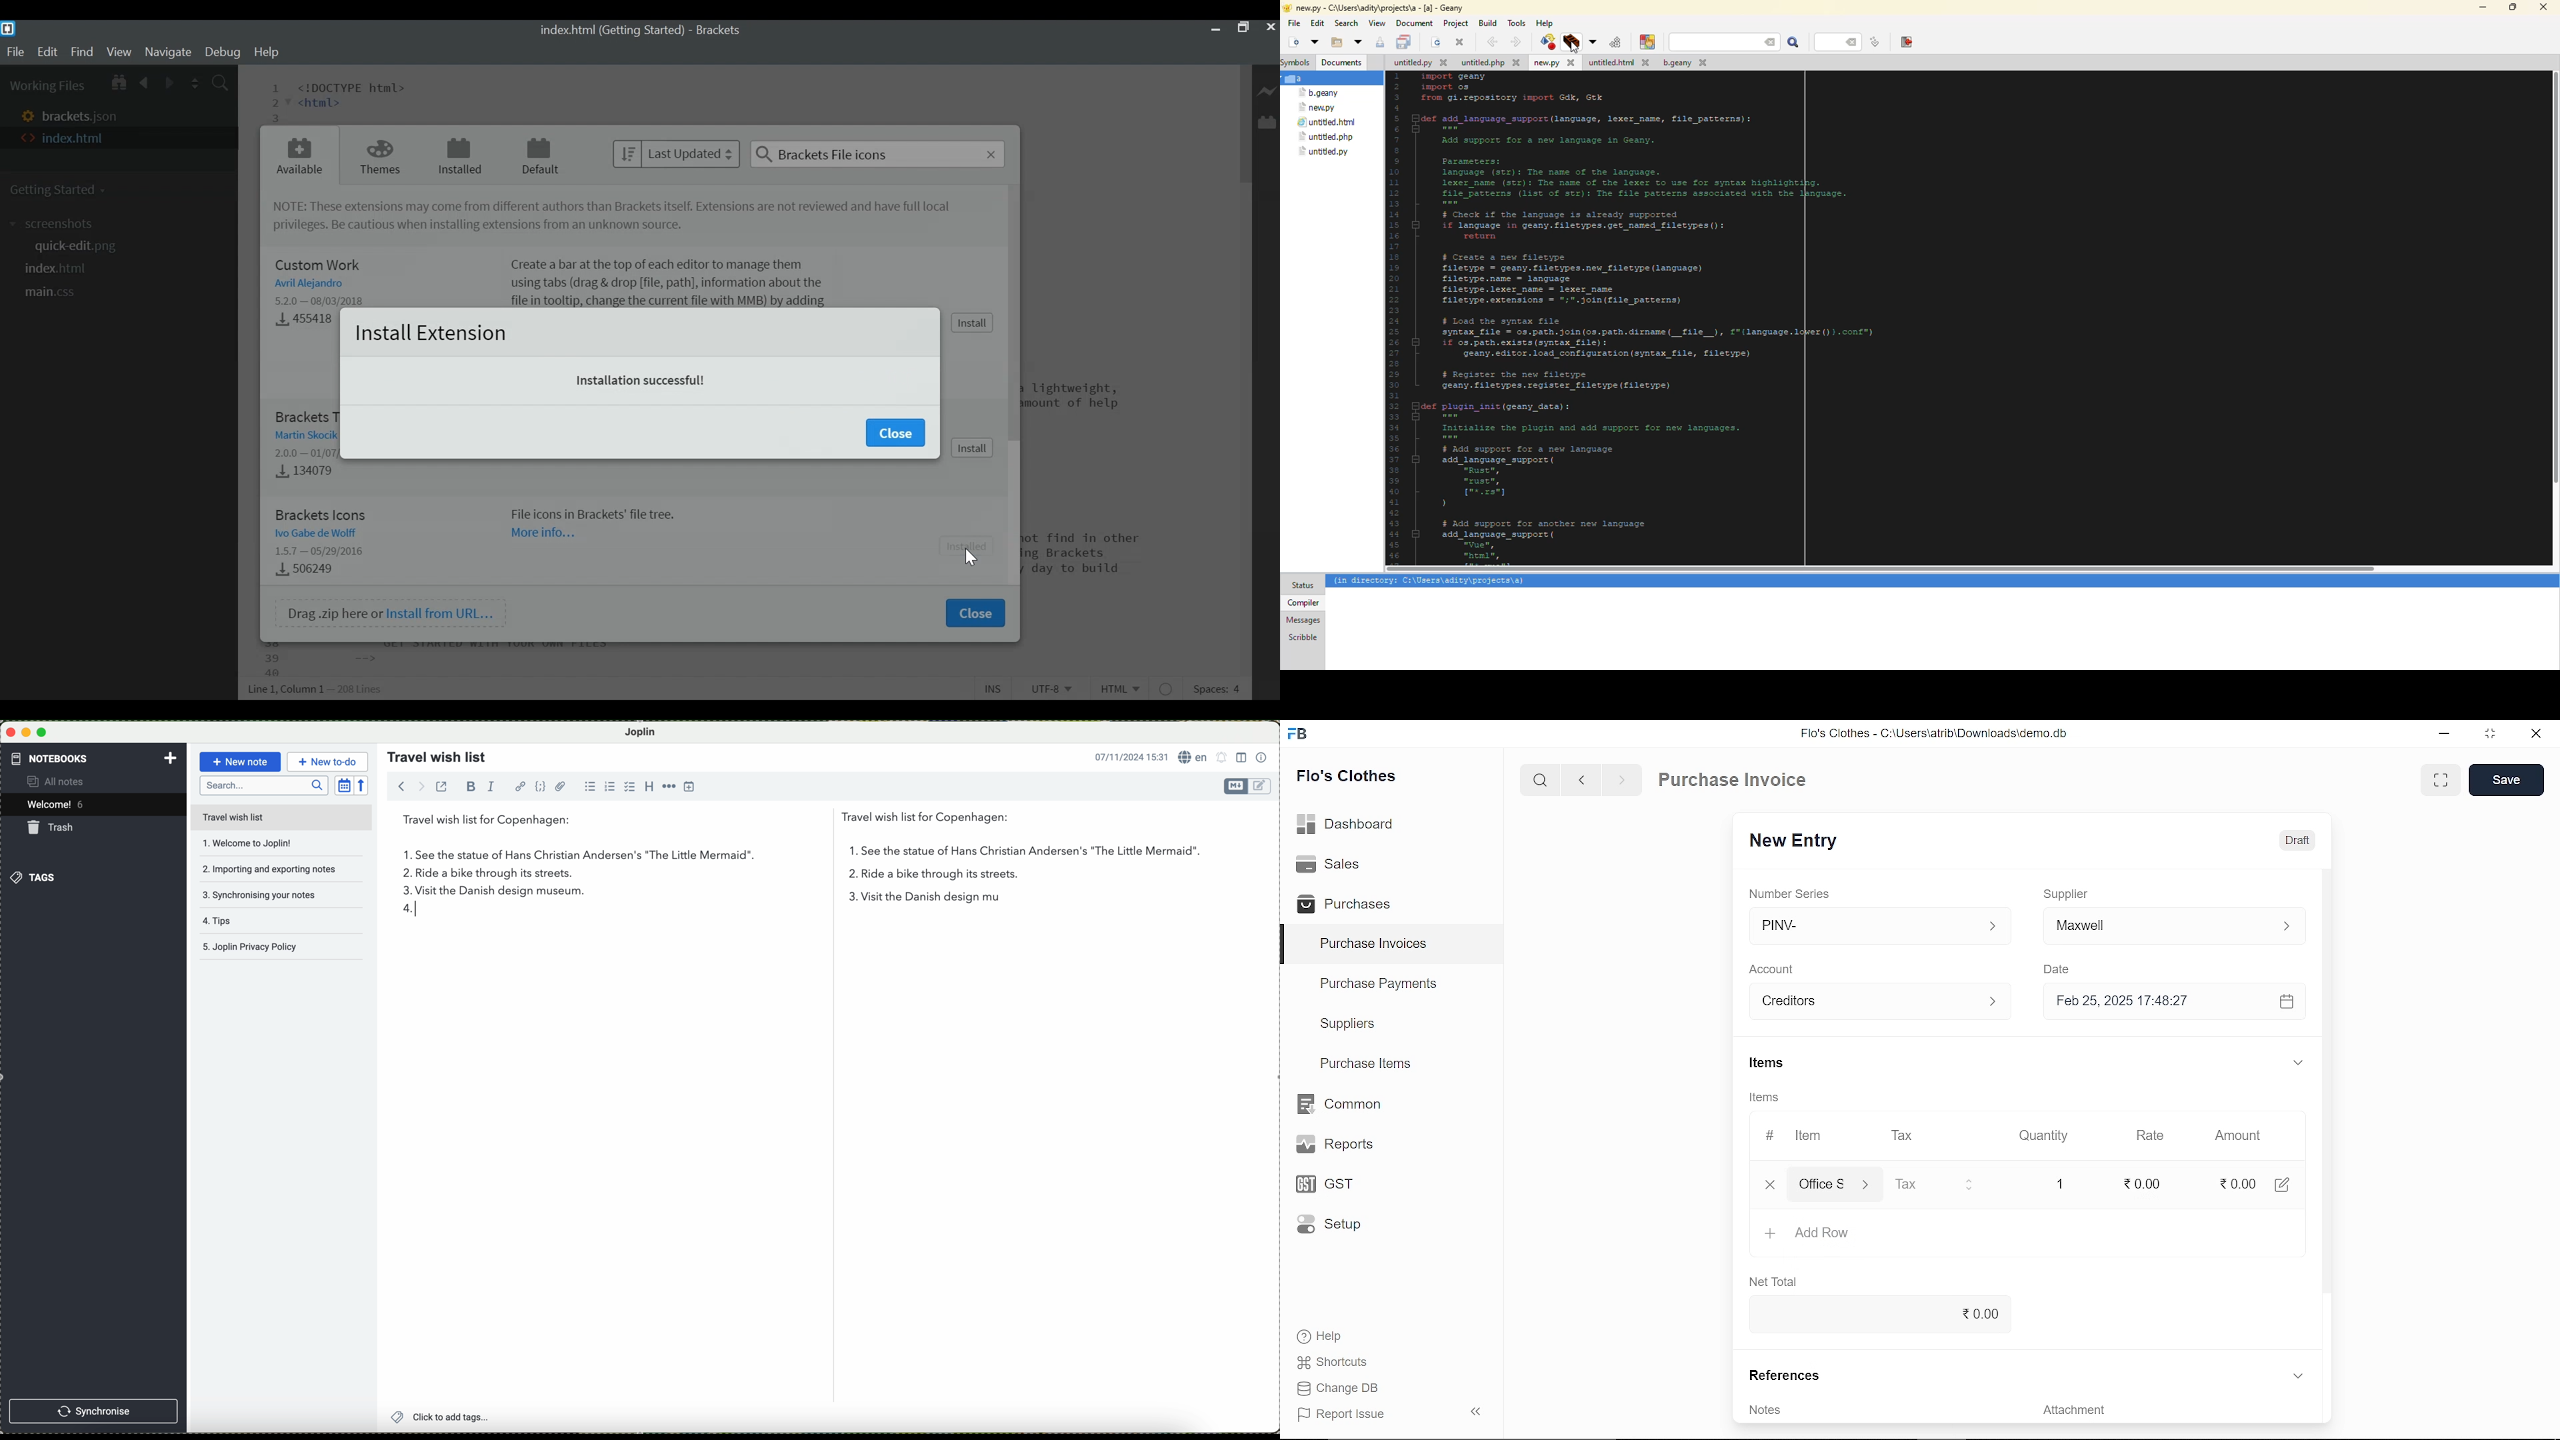 Image resolution: width=2576 pixels, height=1456 pixels. What do you see at coordinates (2154, 1001) in the screenshot?
I see ` Feb 25, 2025 17:48:27` at bounding box center [2154, 1001].